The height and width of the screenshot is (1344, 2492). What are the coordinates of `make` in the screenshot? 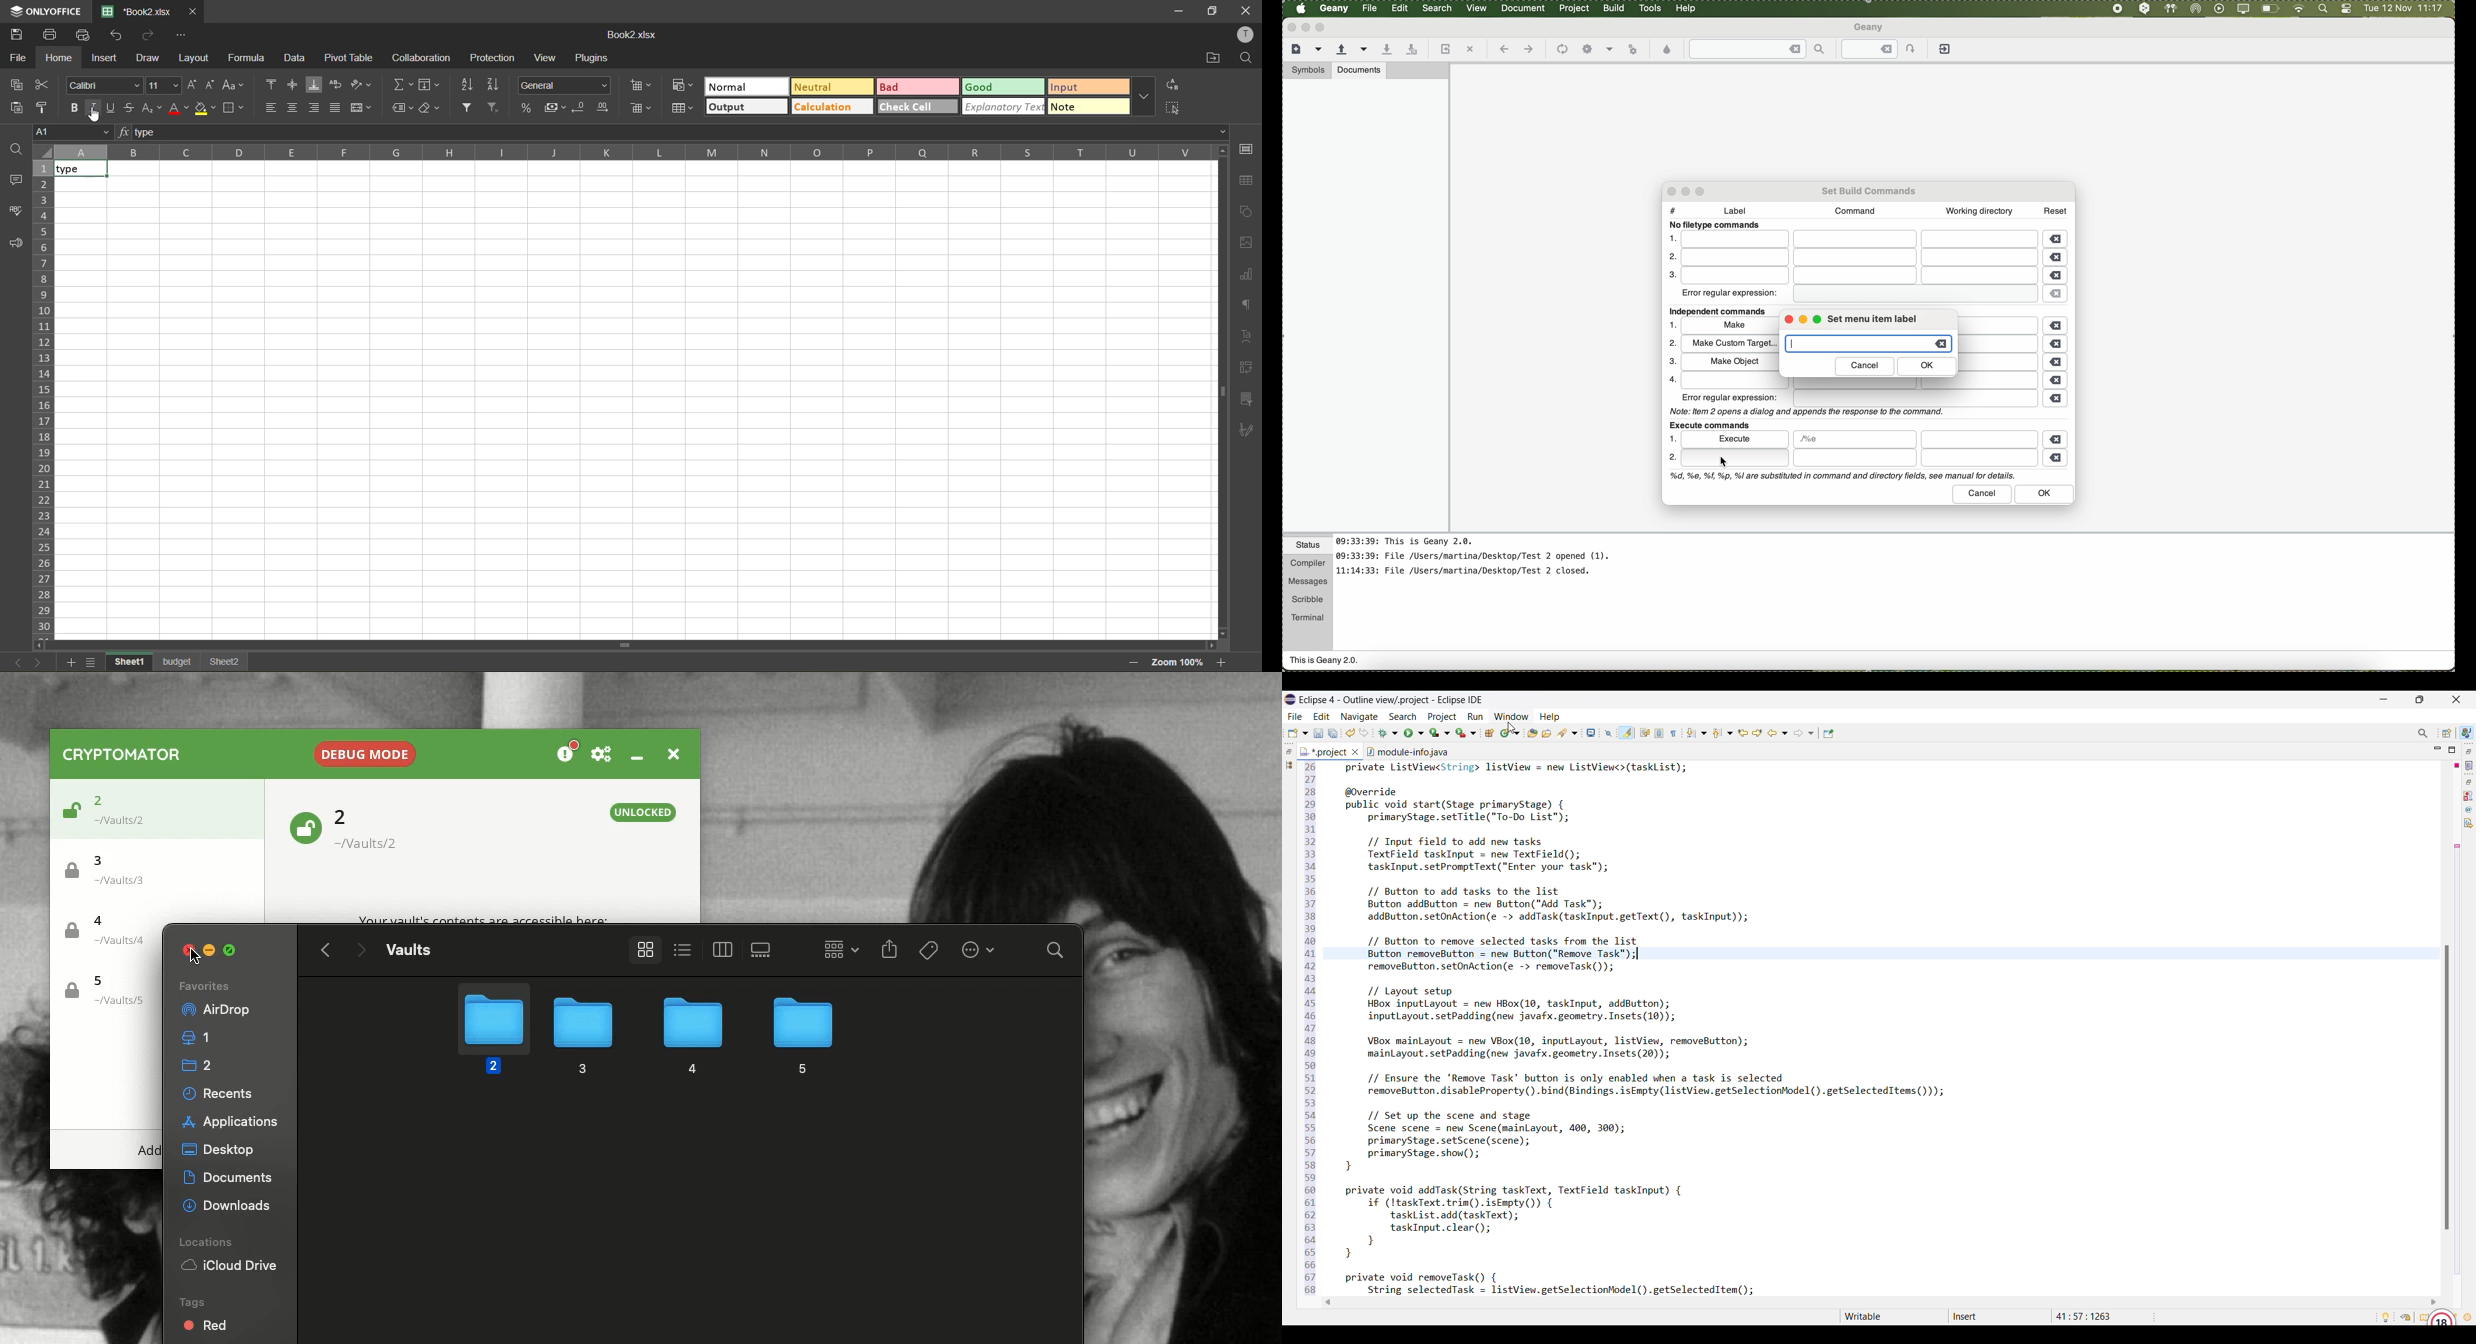 It's located at (1865, 344).